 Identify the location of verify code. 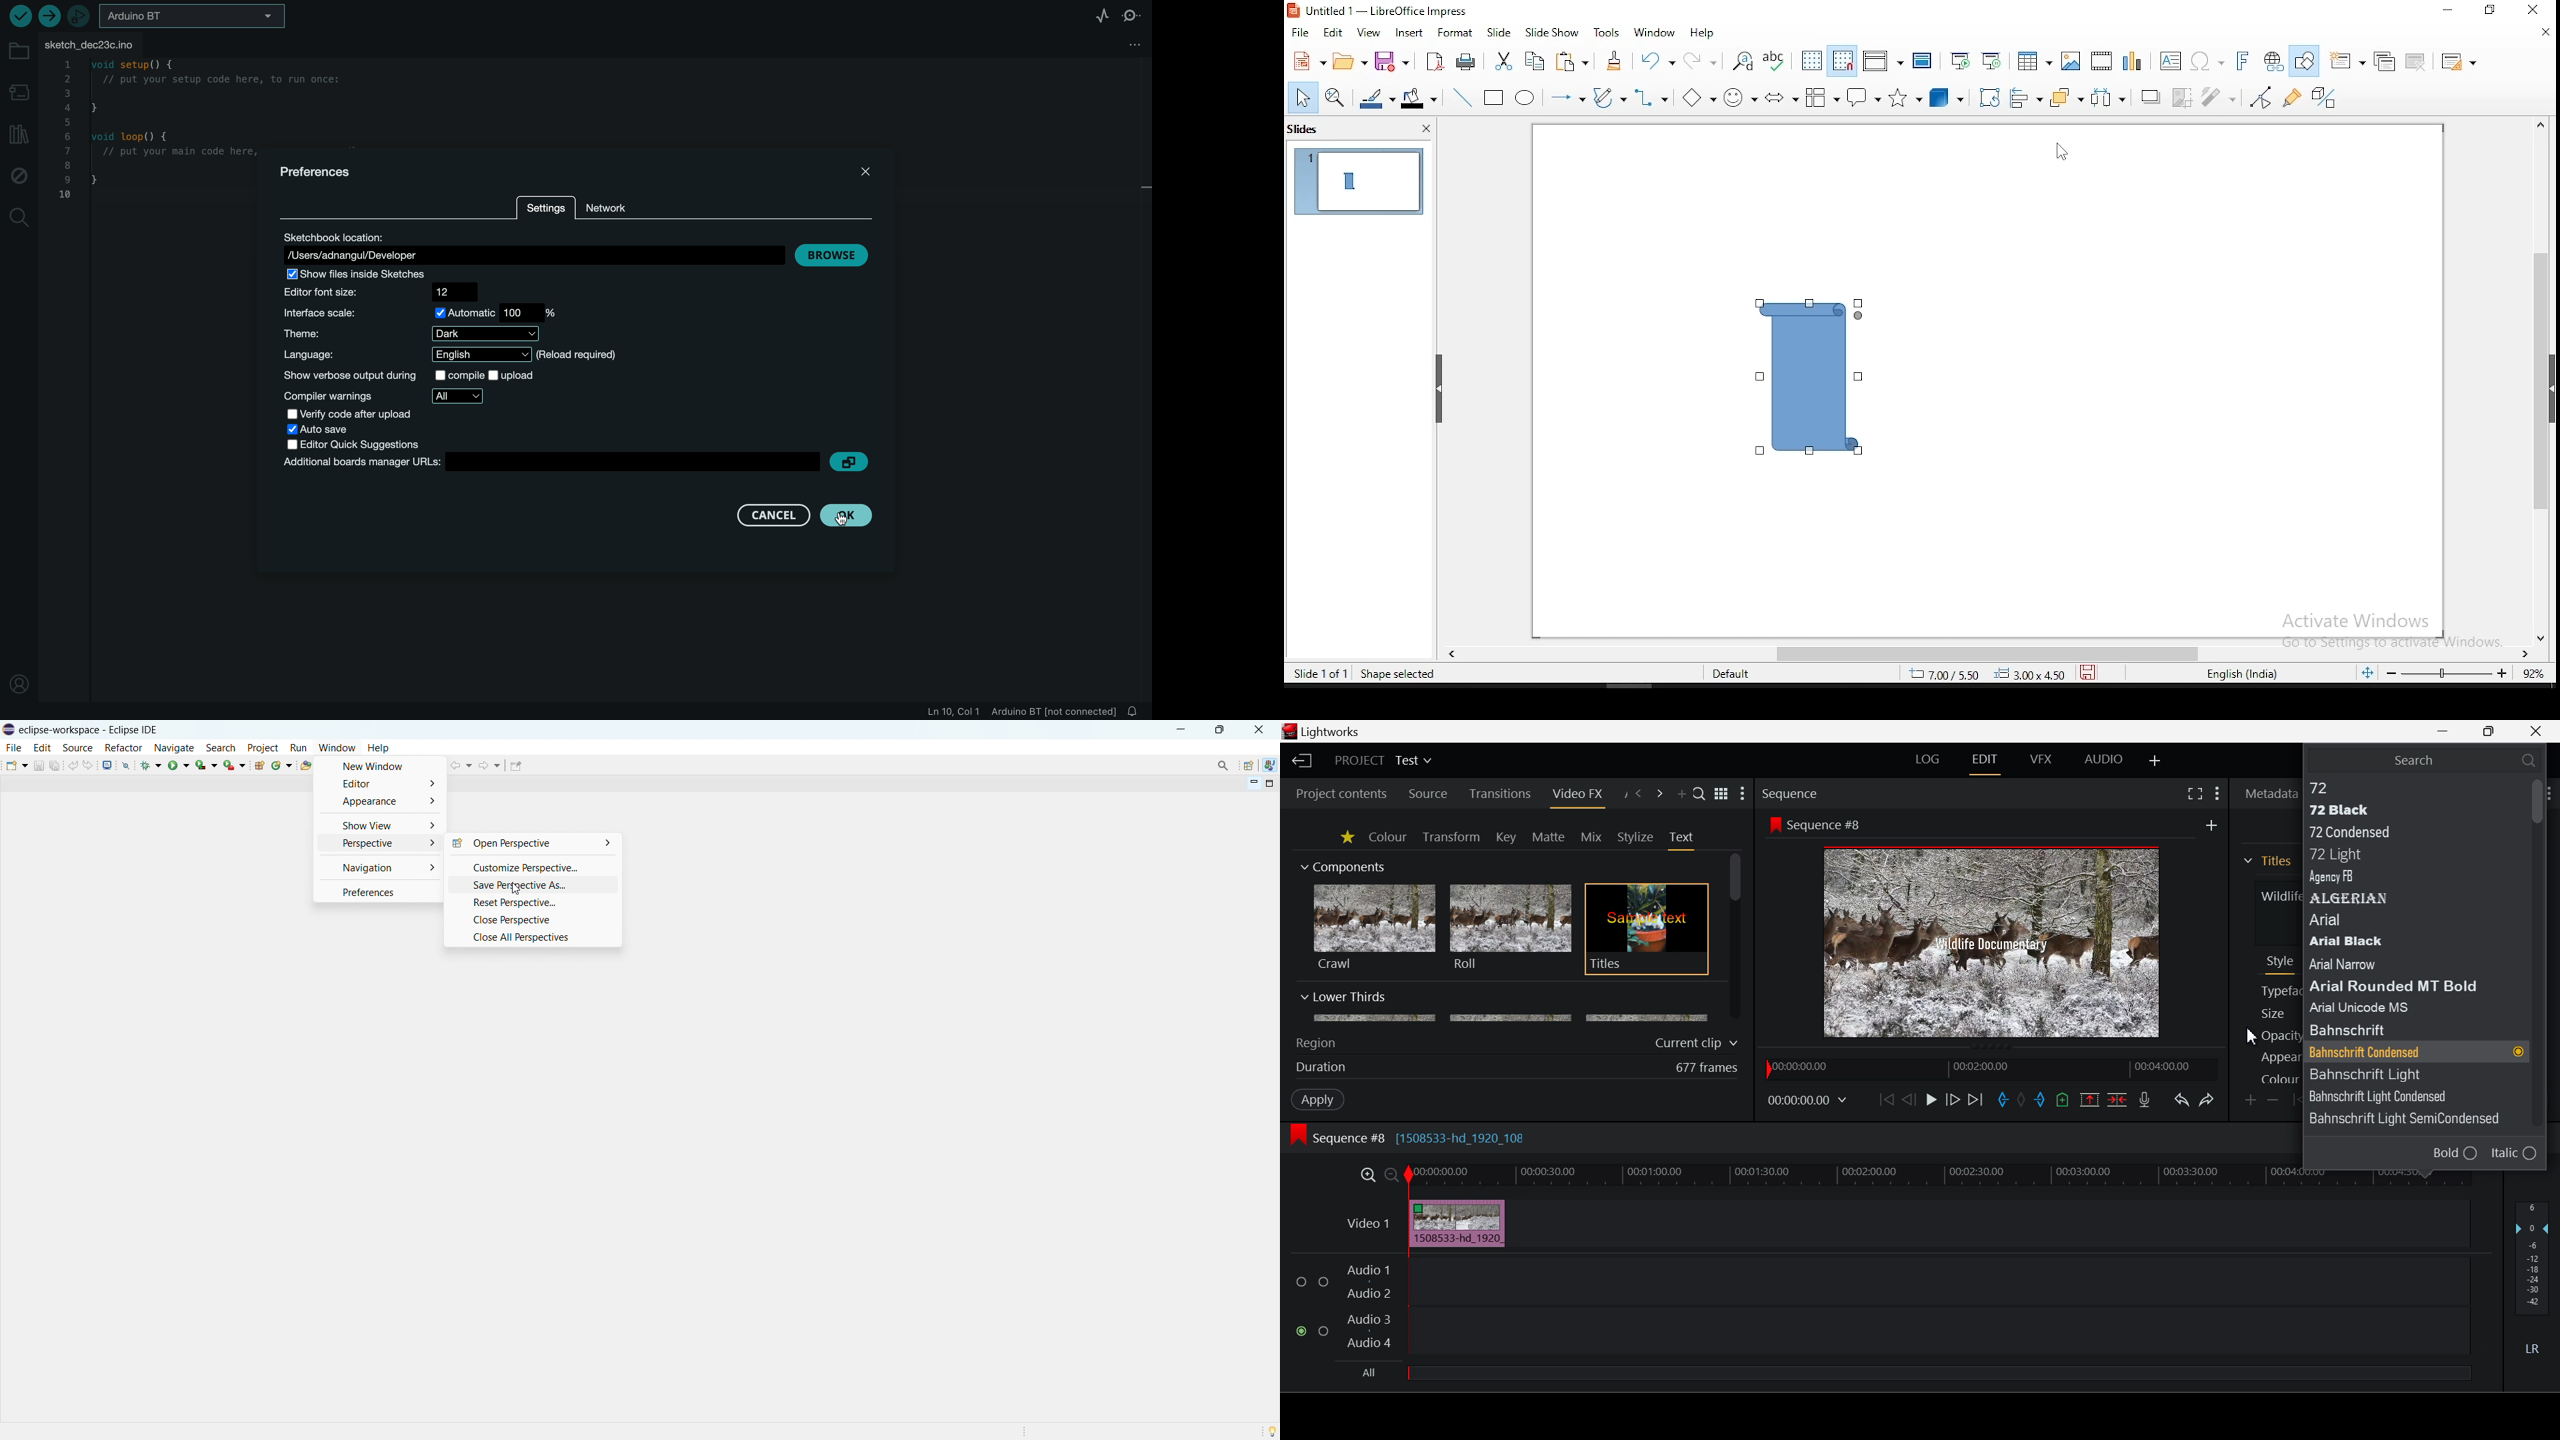
(358, 415).